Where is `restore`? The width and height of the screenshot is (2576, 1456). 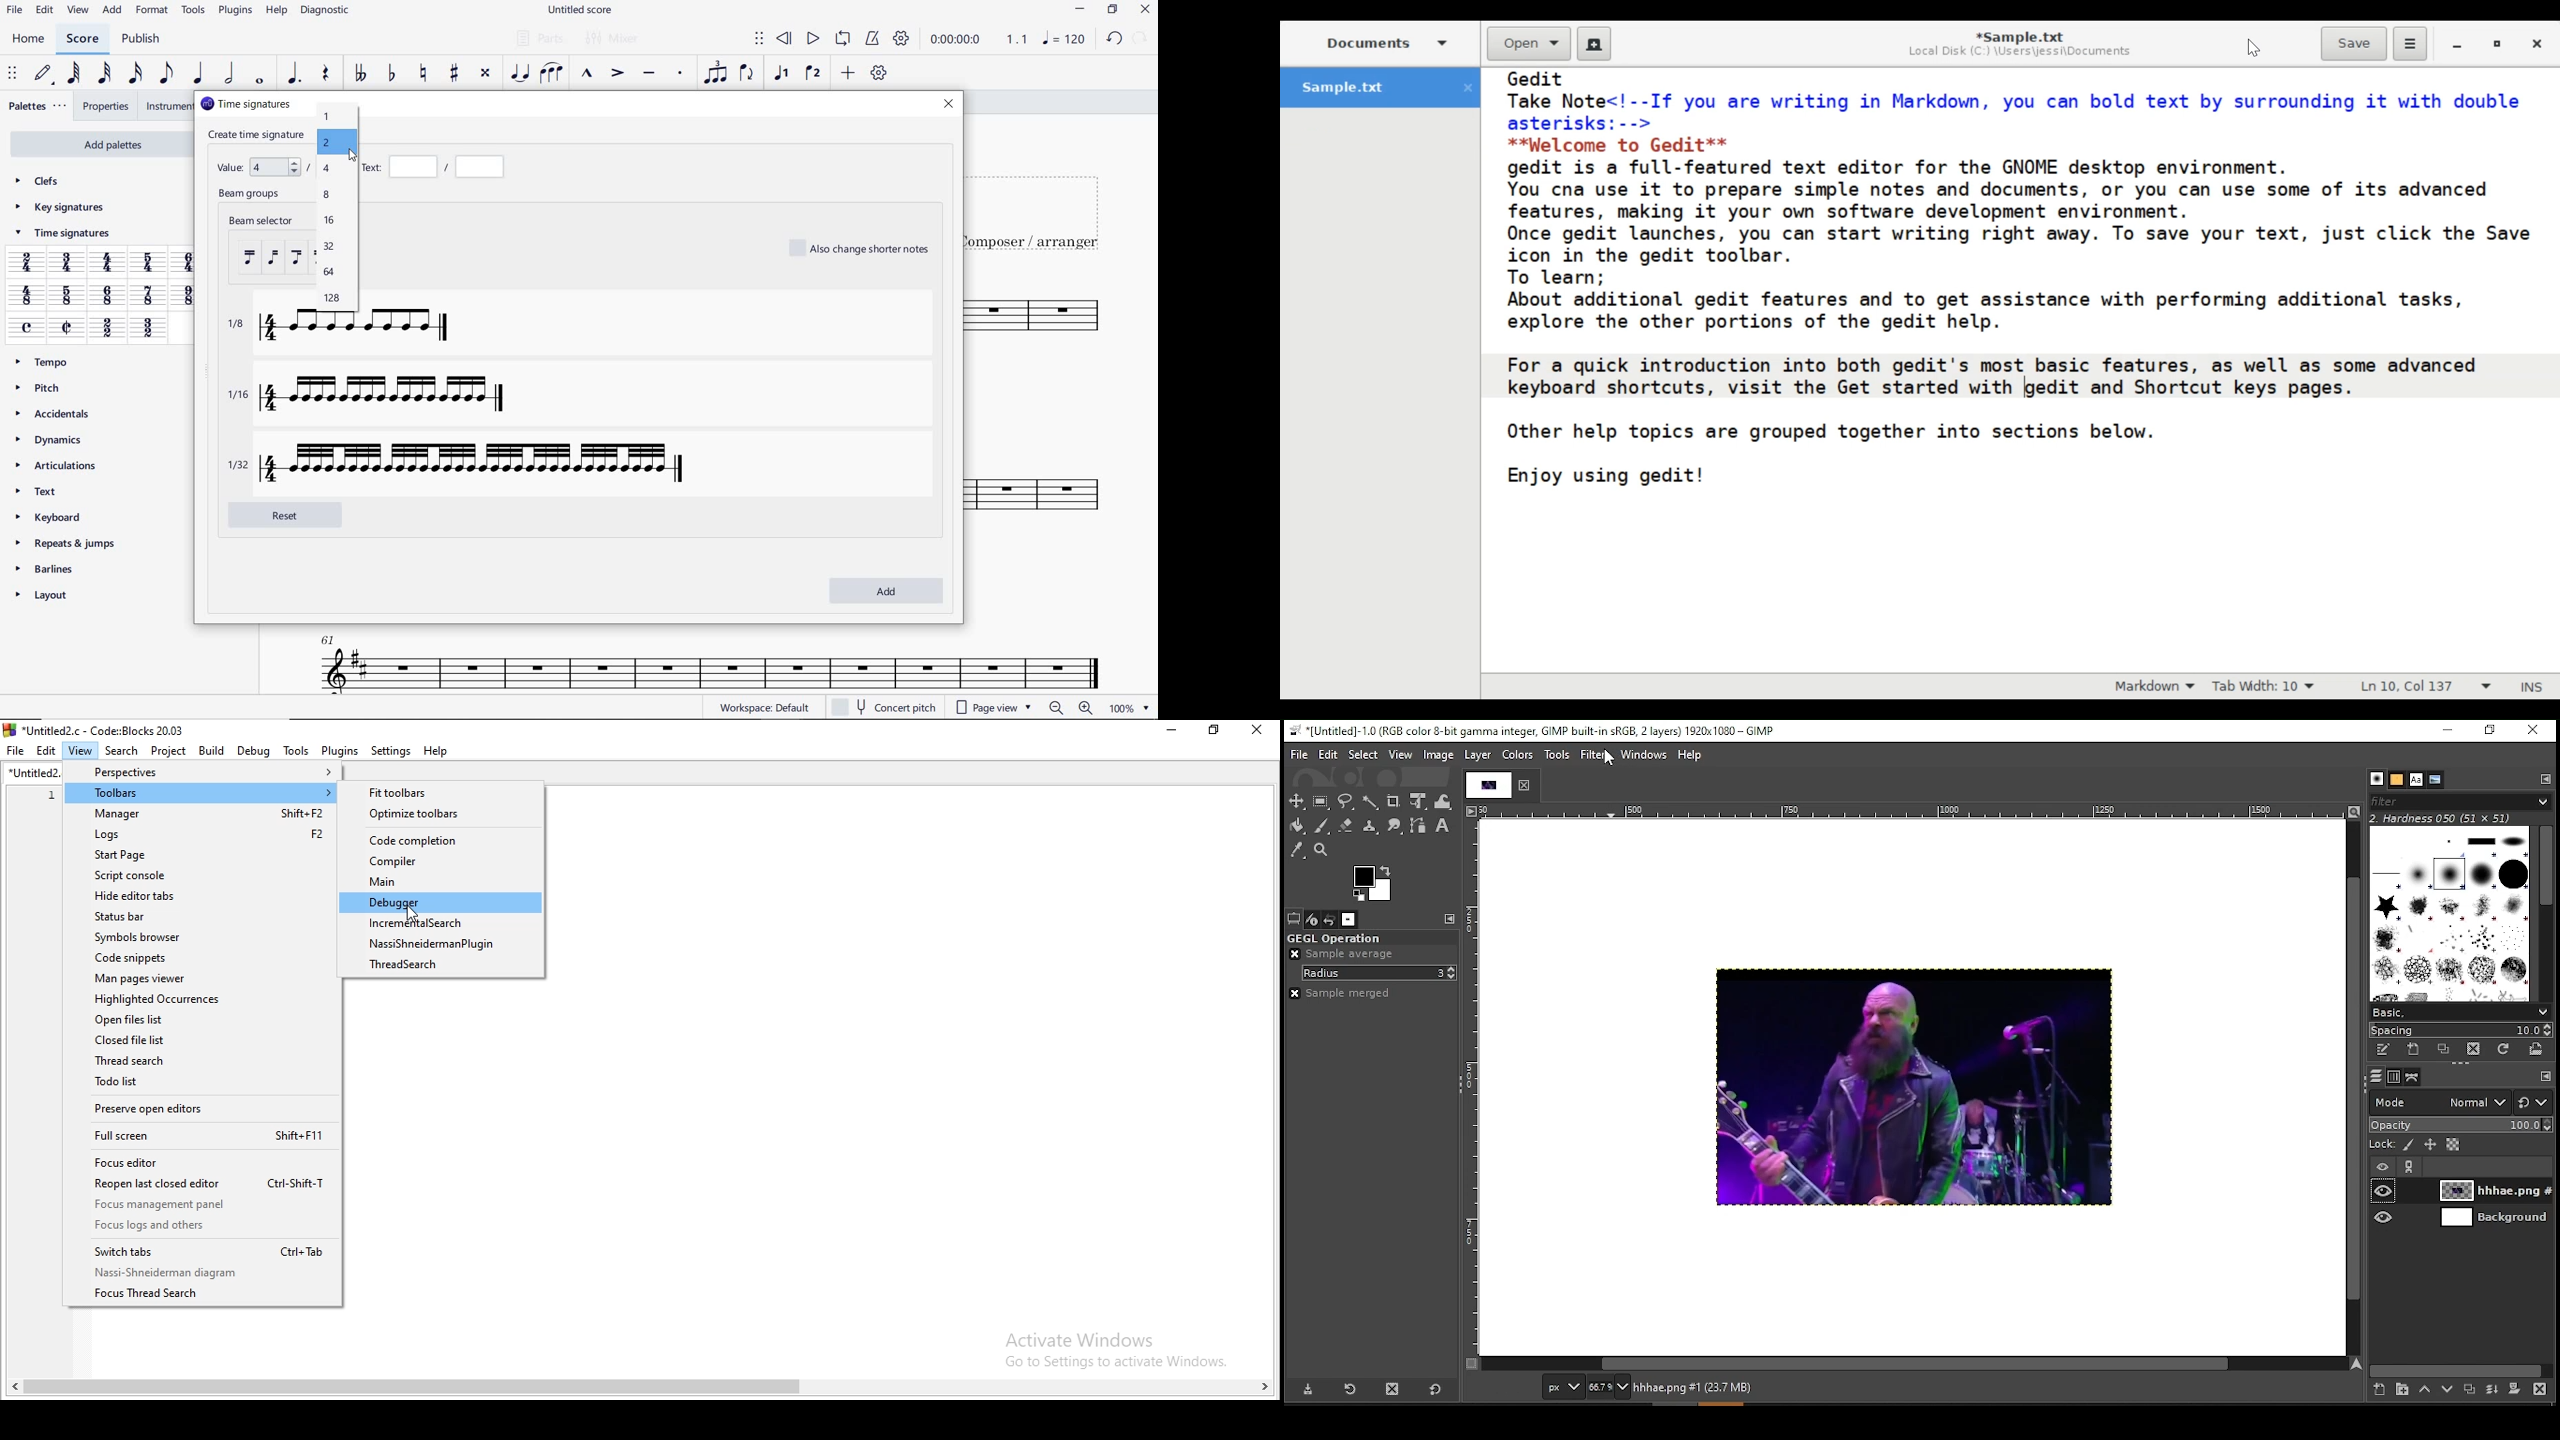 restore is located at coordinates (2498, 45).